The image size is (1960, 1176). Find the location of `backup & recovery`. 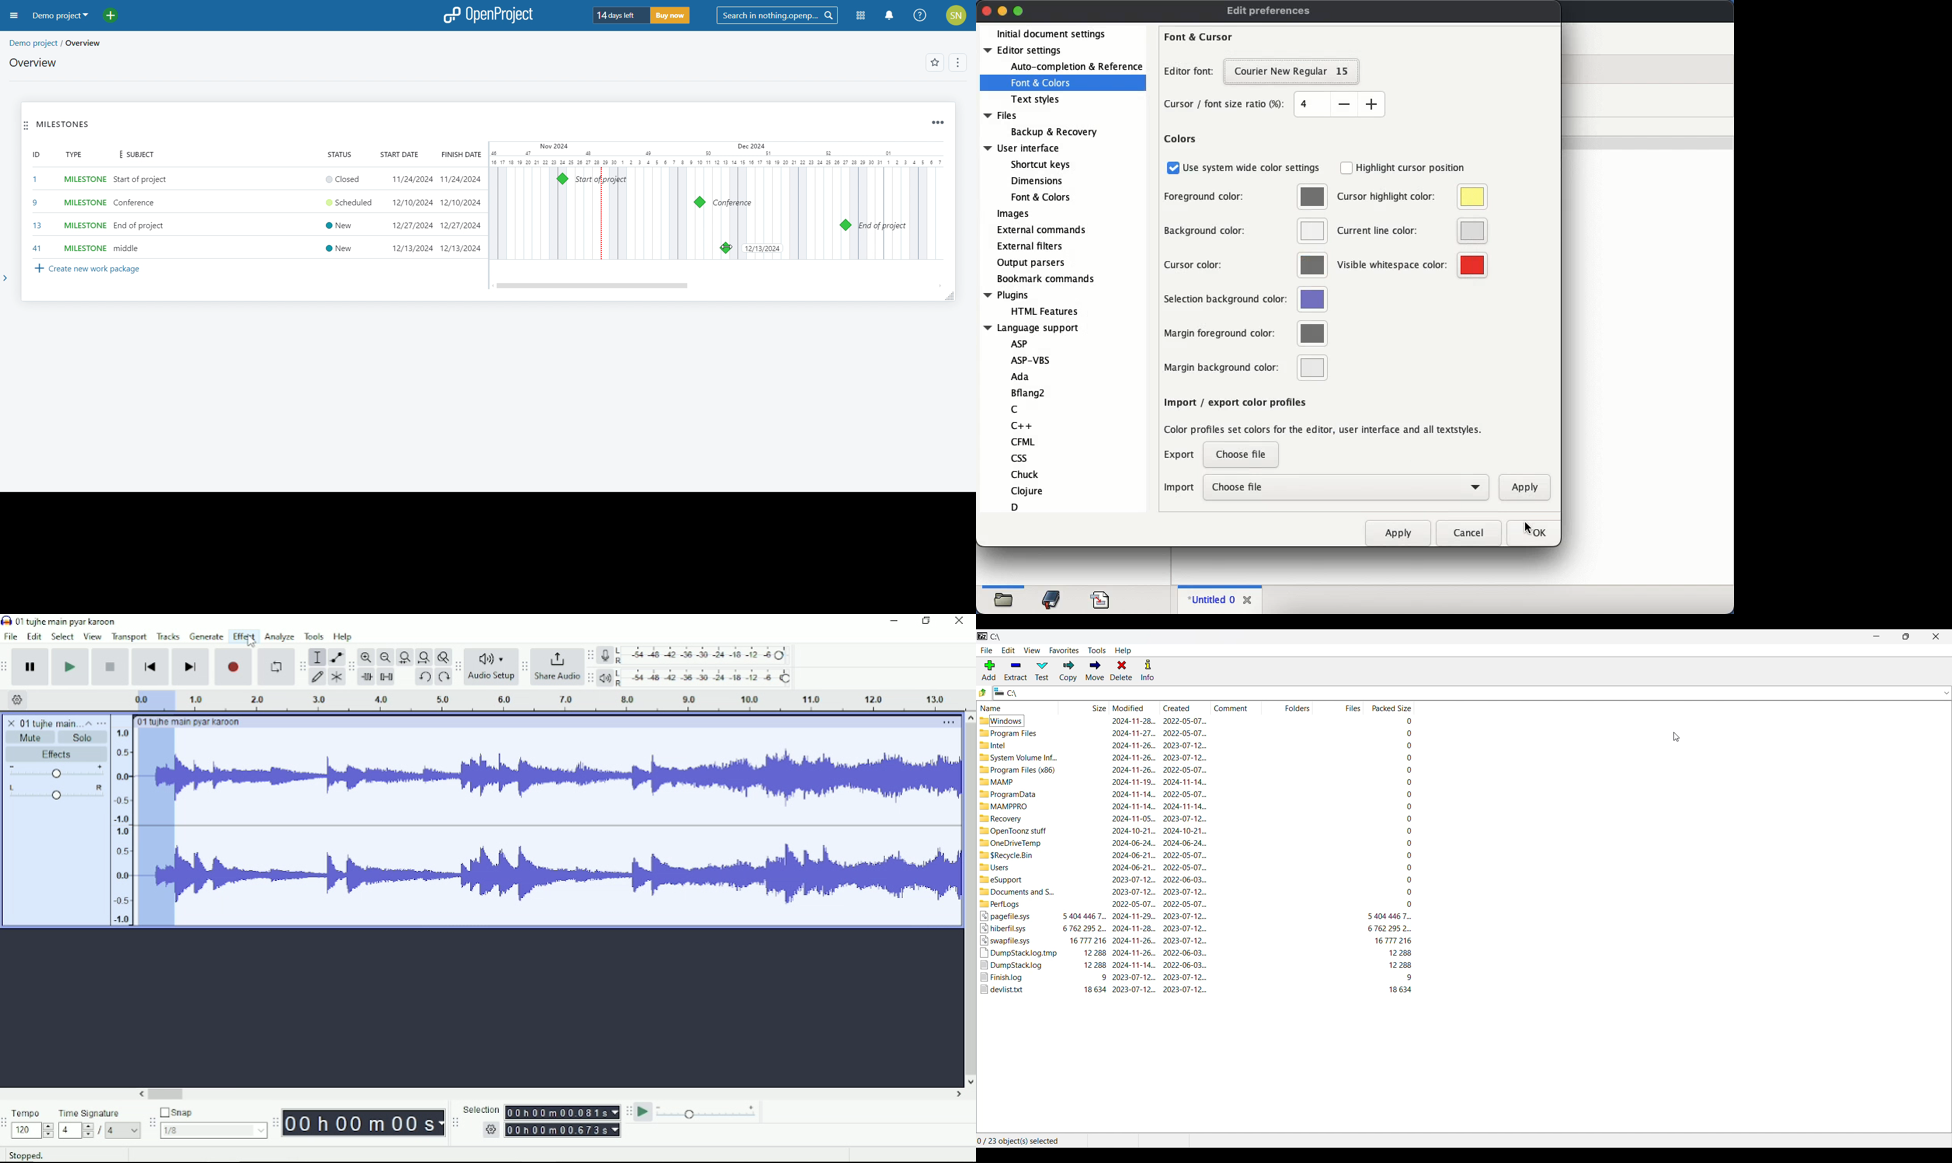

backup & recovery is located at coordinates (1054, 132).